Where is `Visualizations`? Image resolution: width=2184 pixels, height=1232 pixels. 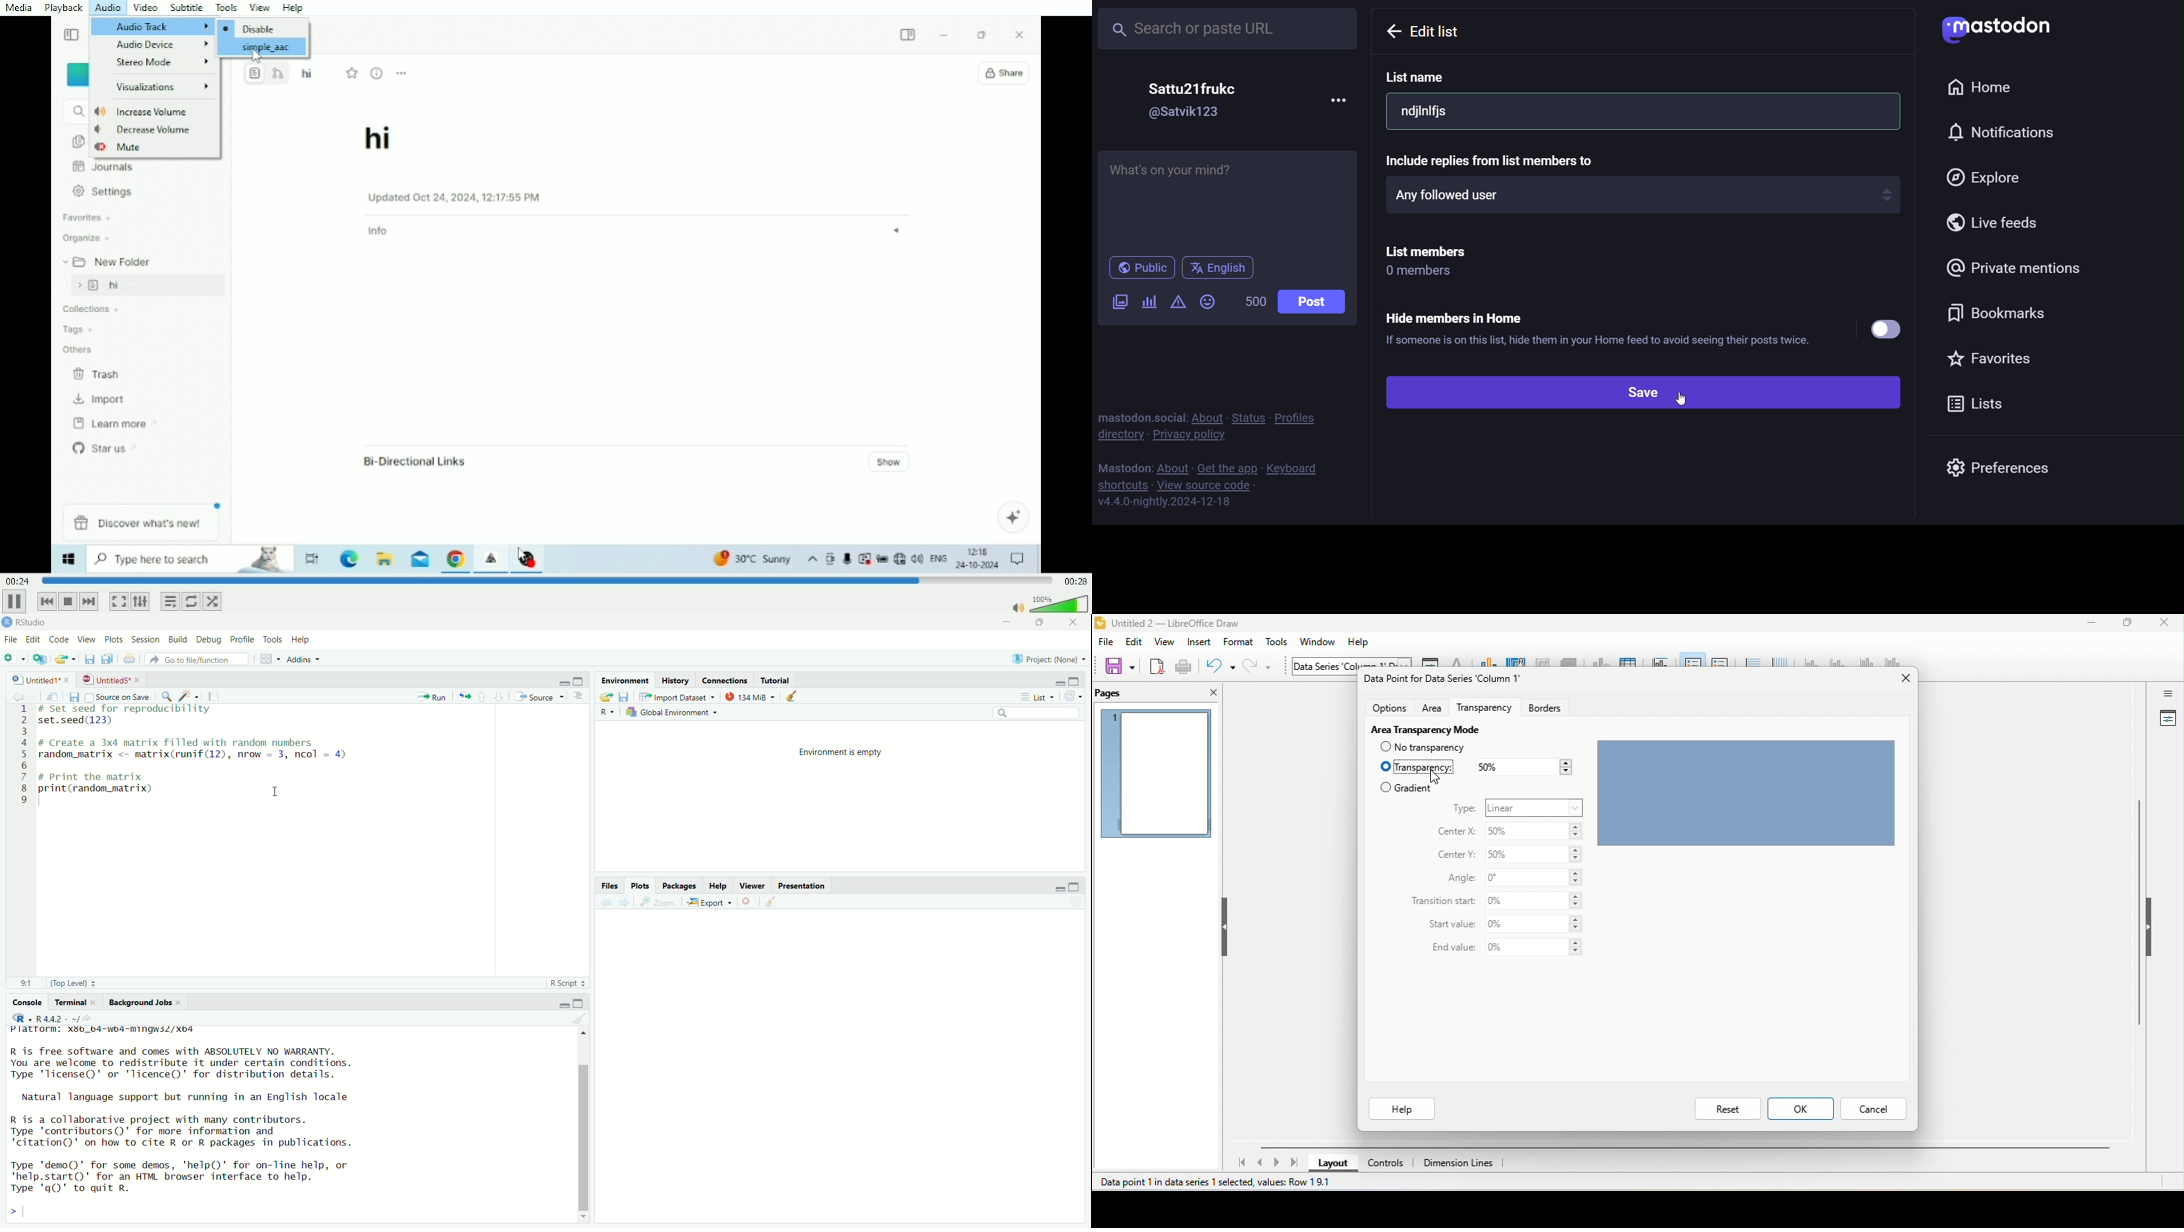
Visualizations is located at coordinates (162, 89).